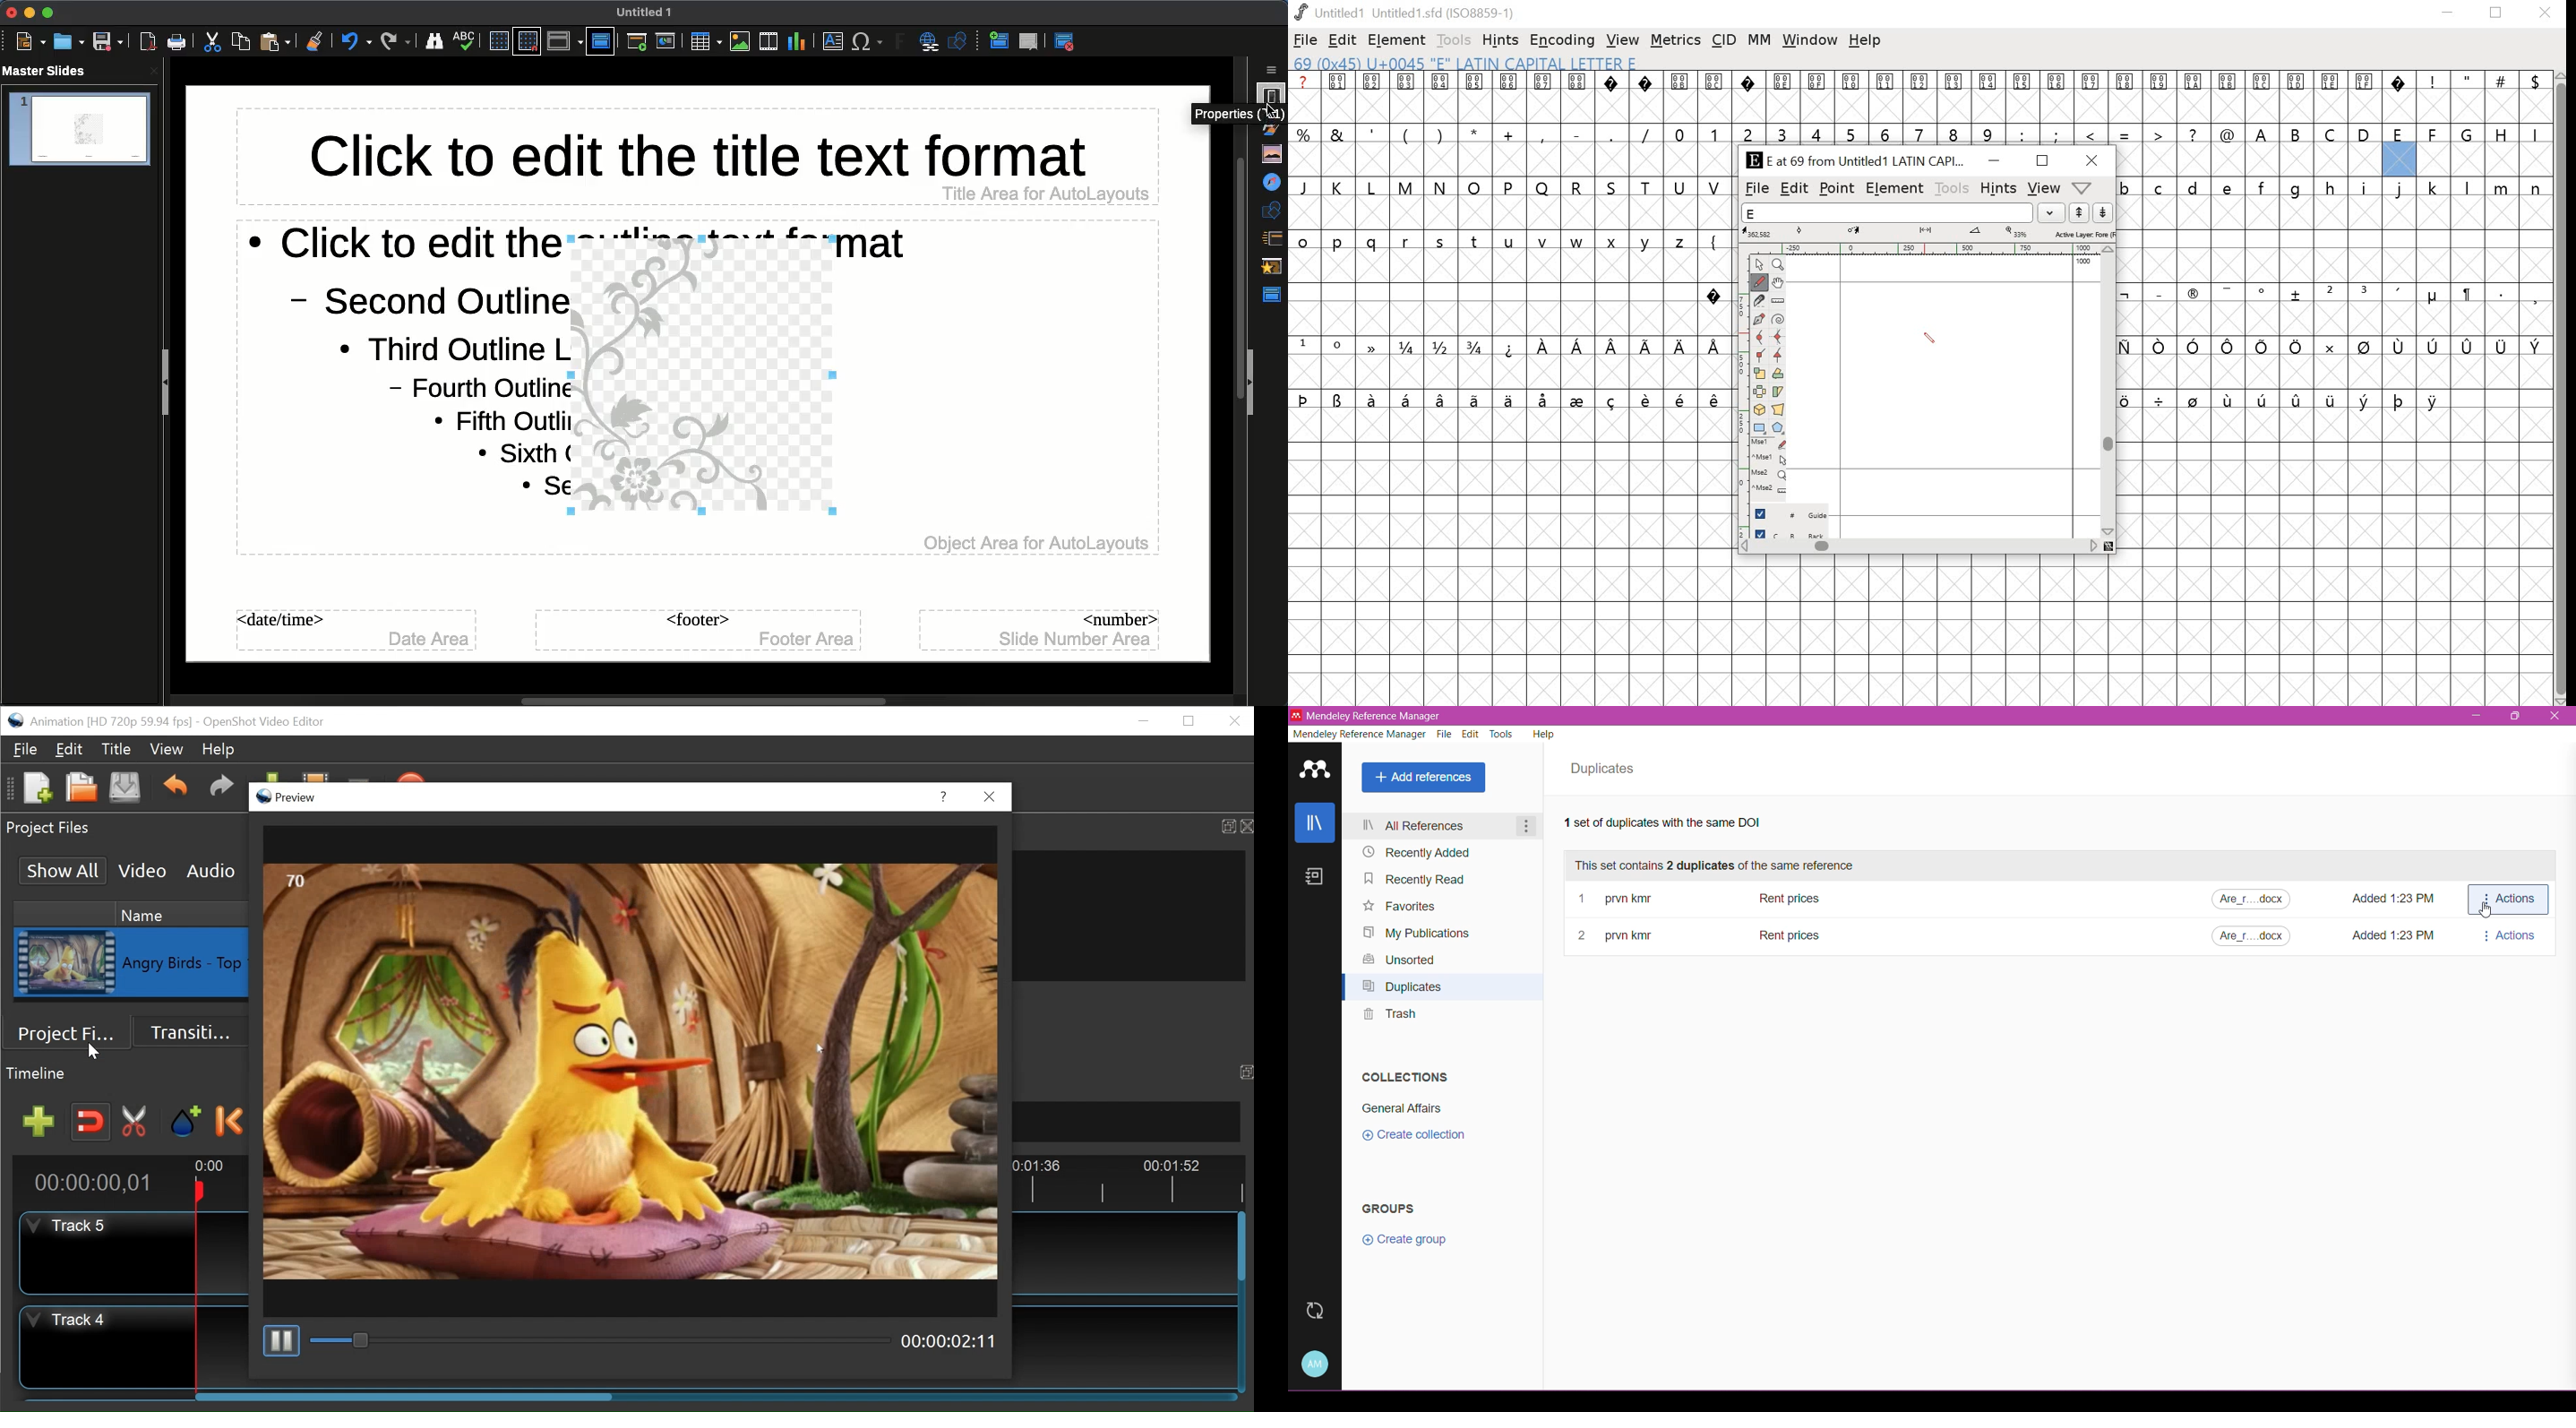  Describe the element at coordinates (2085, 261) in the screenshot. I see `1000` at that location.